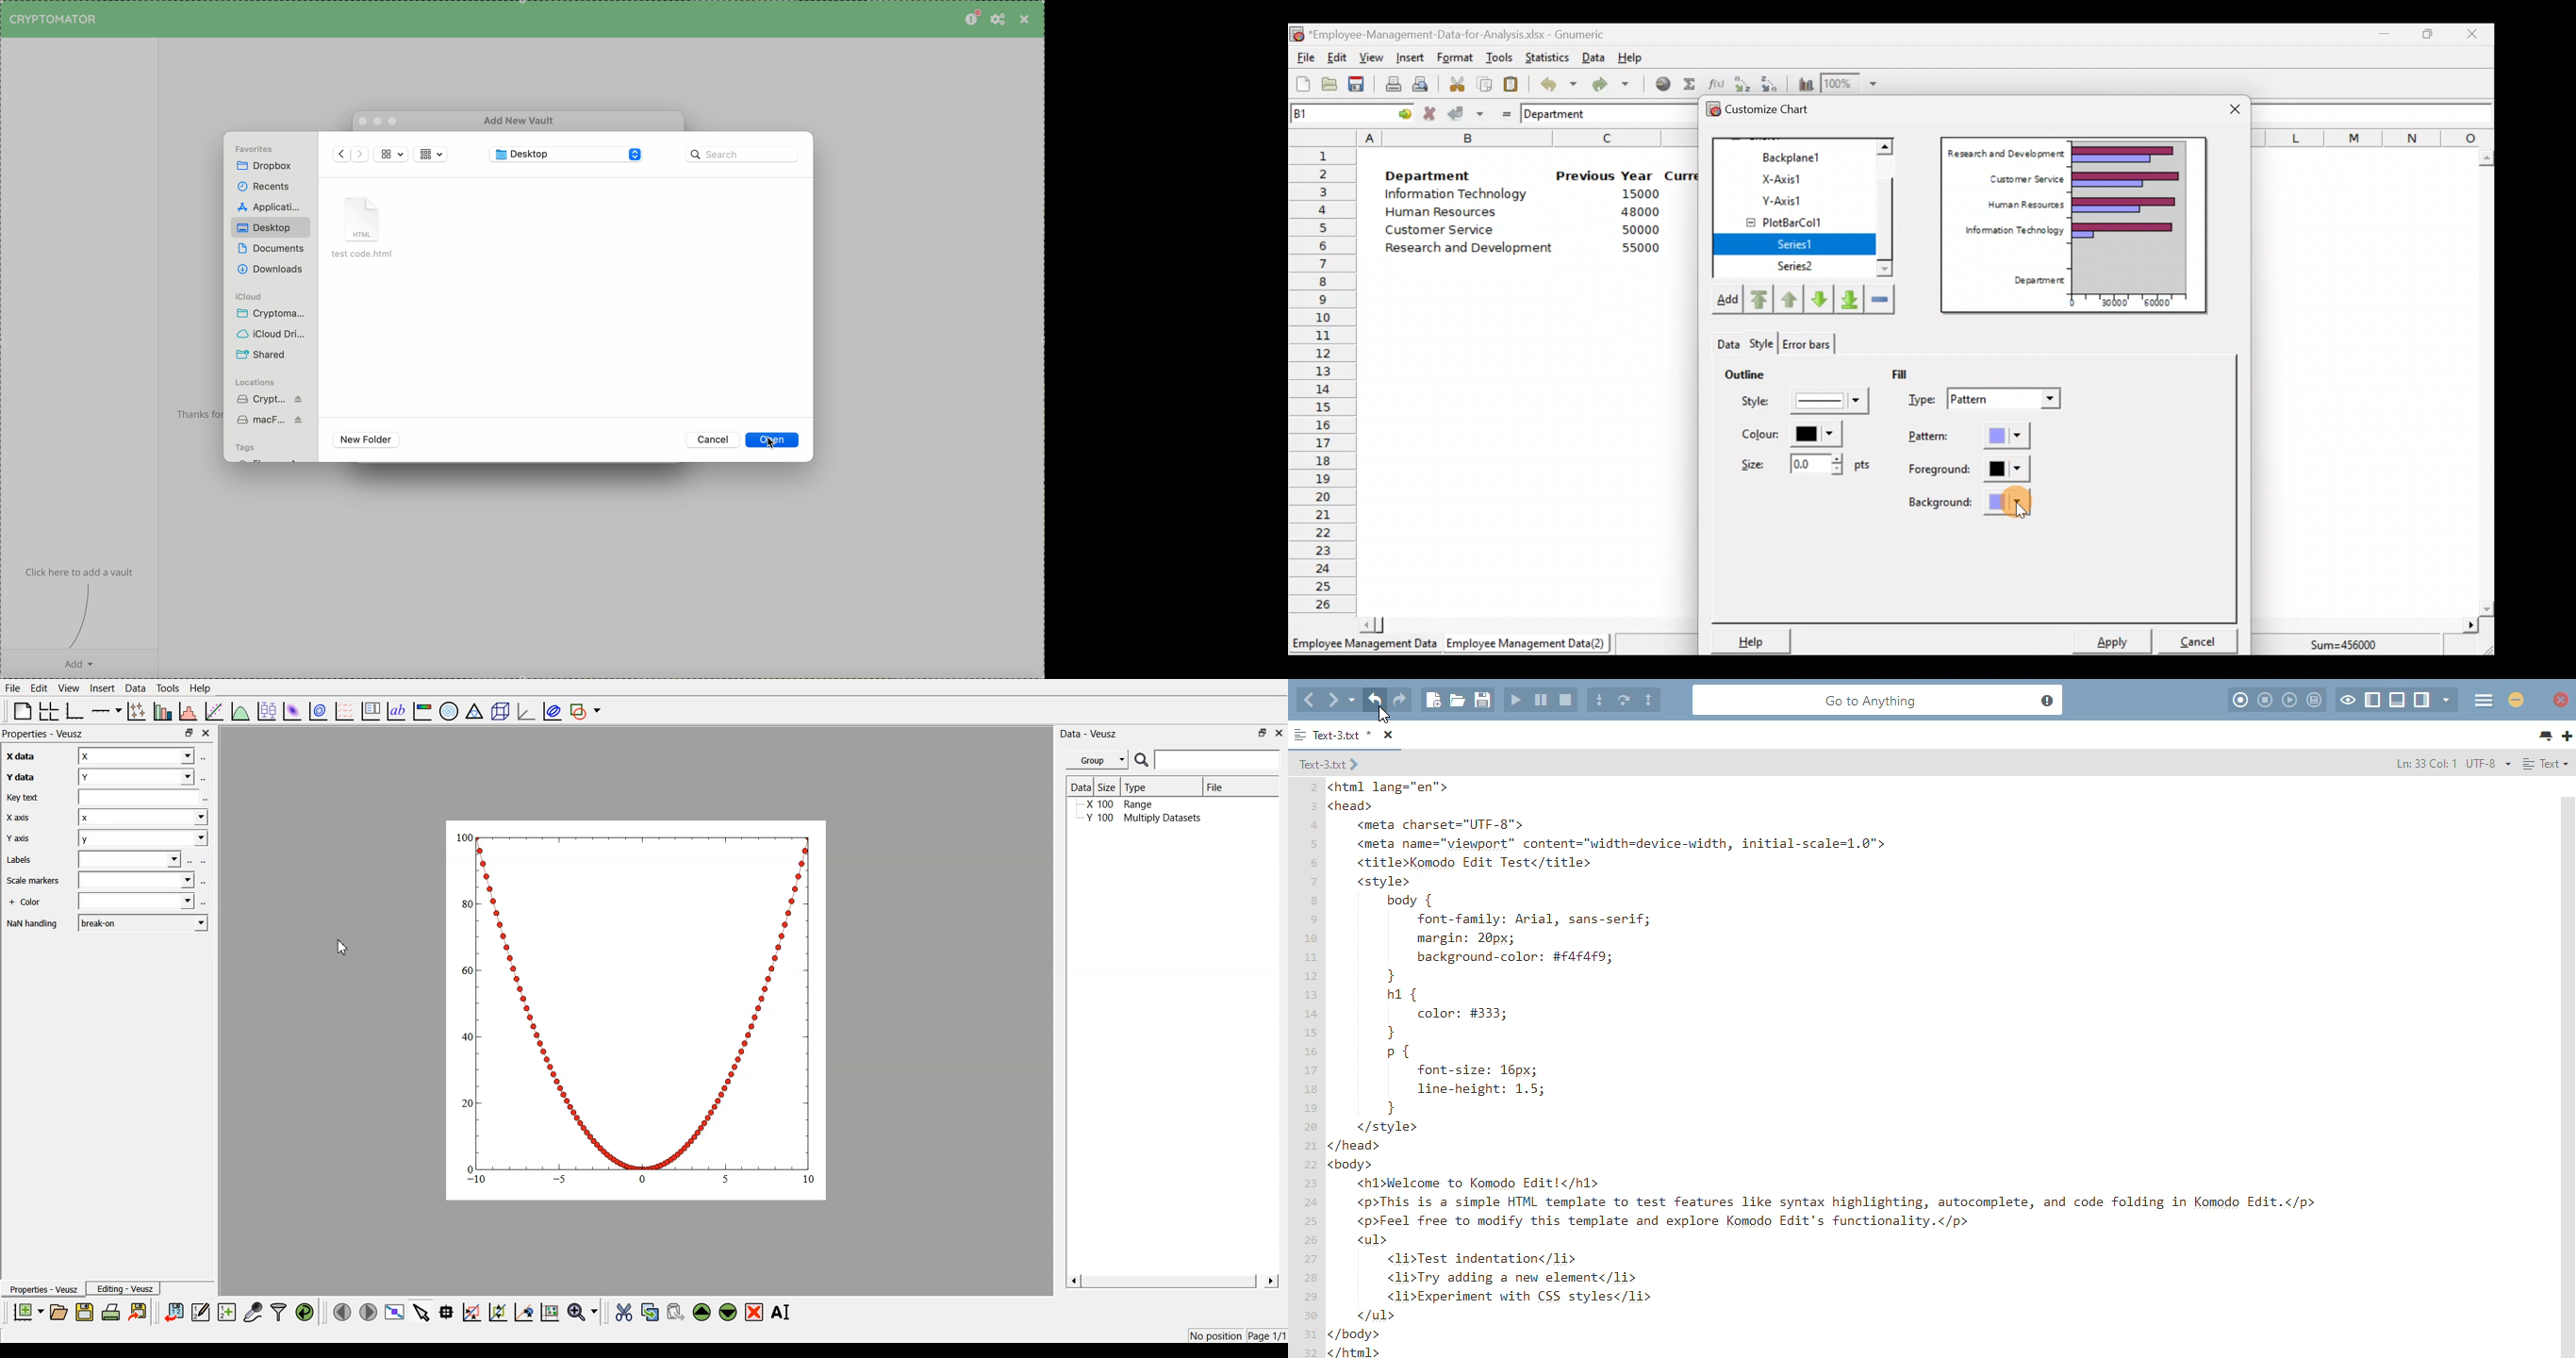  What do you see at coordinates (1798, 199) in the screenshot?
I see `Y-axis1` at bounding box center [1798, 199].